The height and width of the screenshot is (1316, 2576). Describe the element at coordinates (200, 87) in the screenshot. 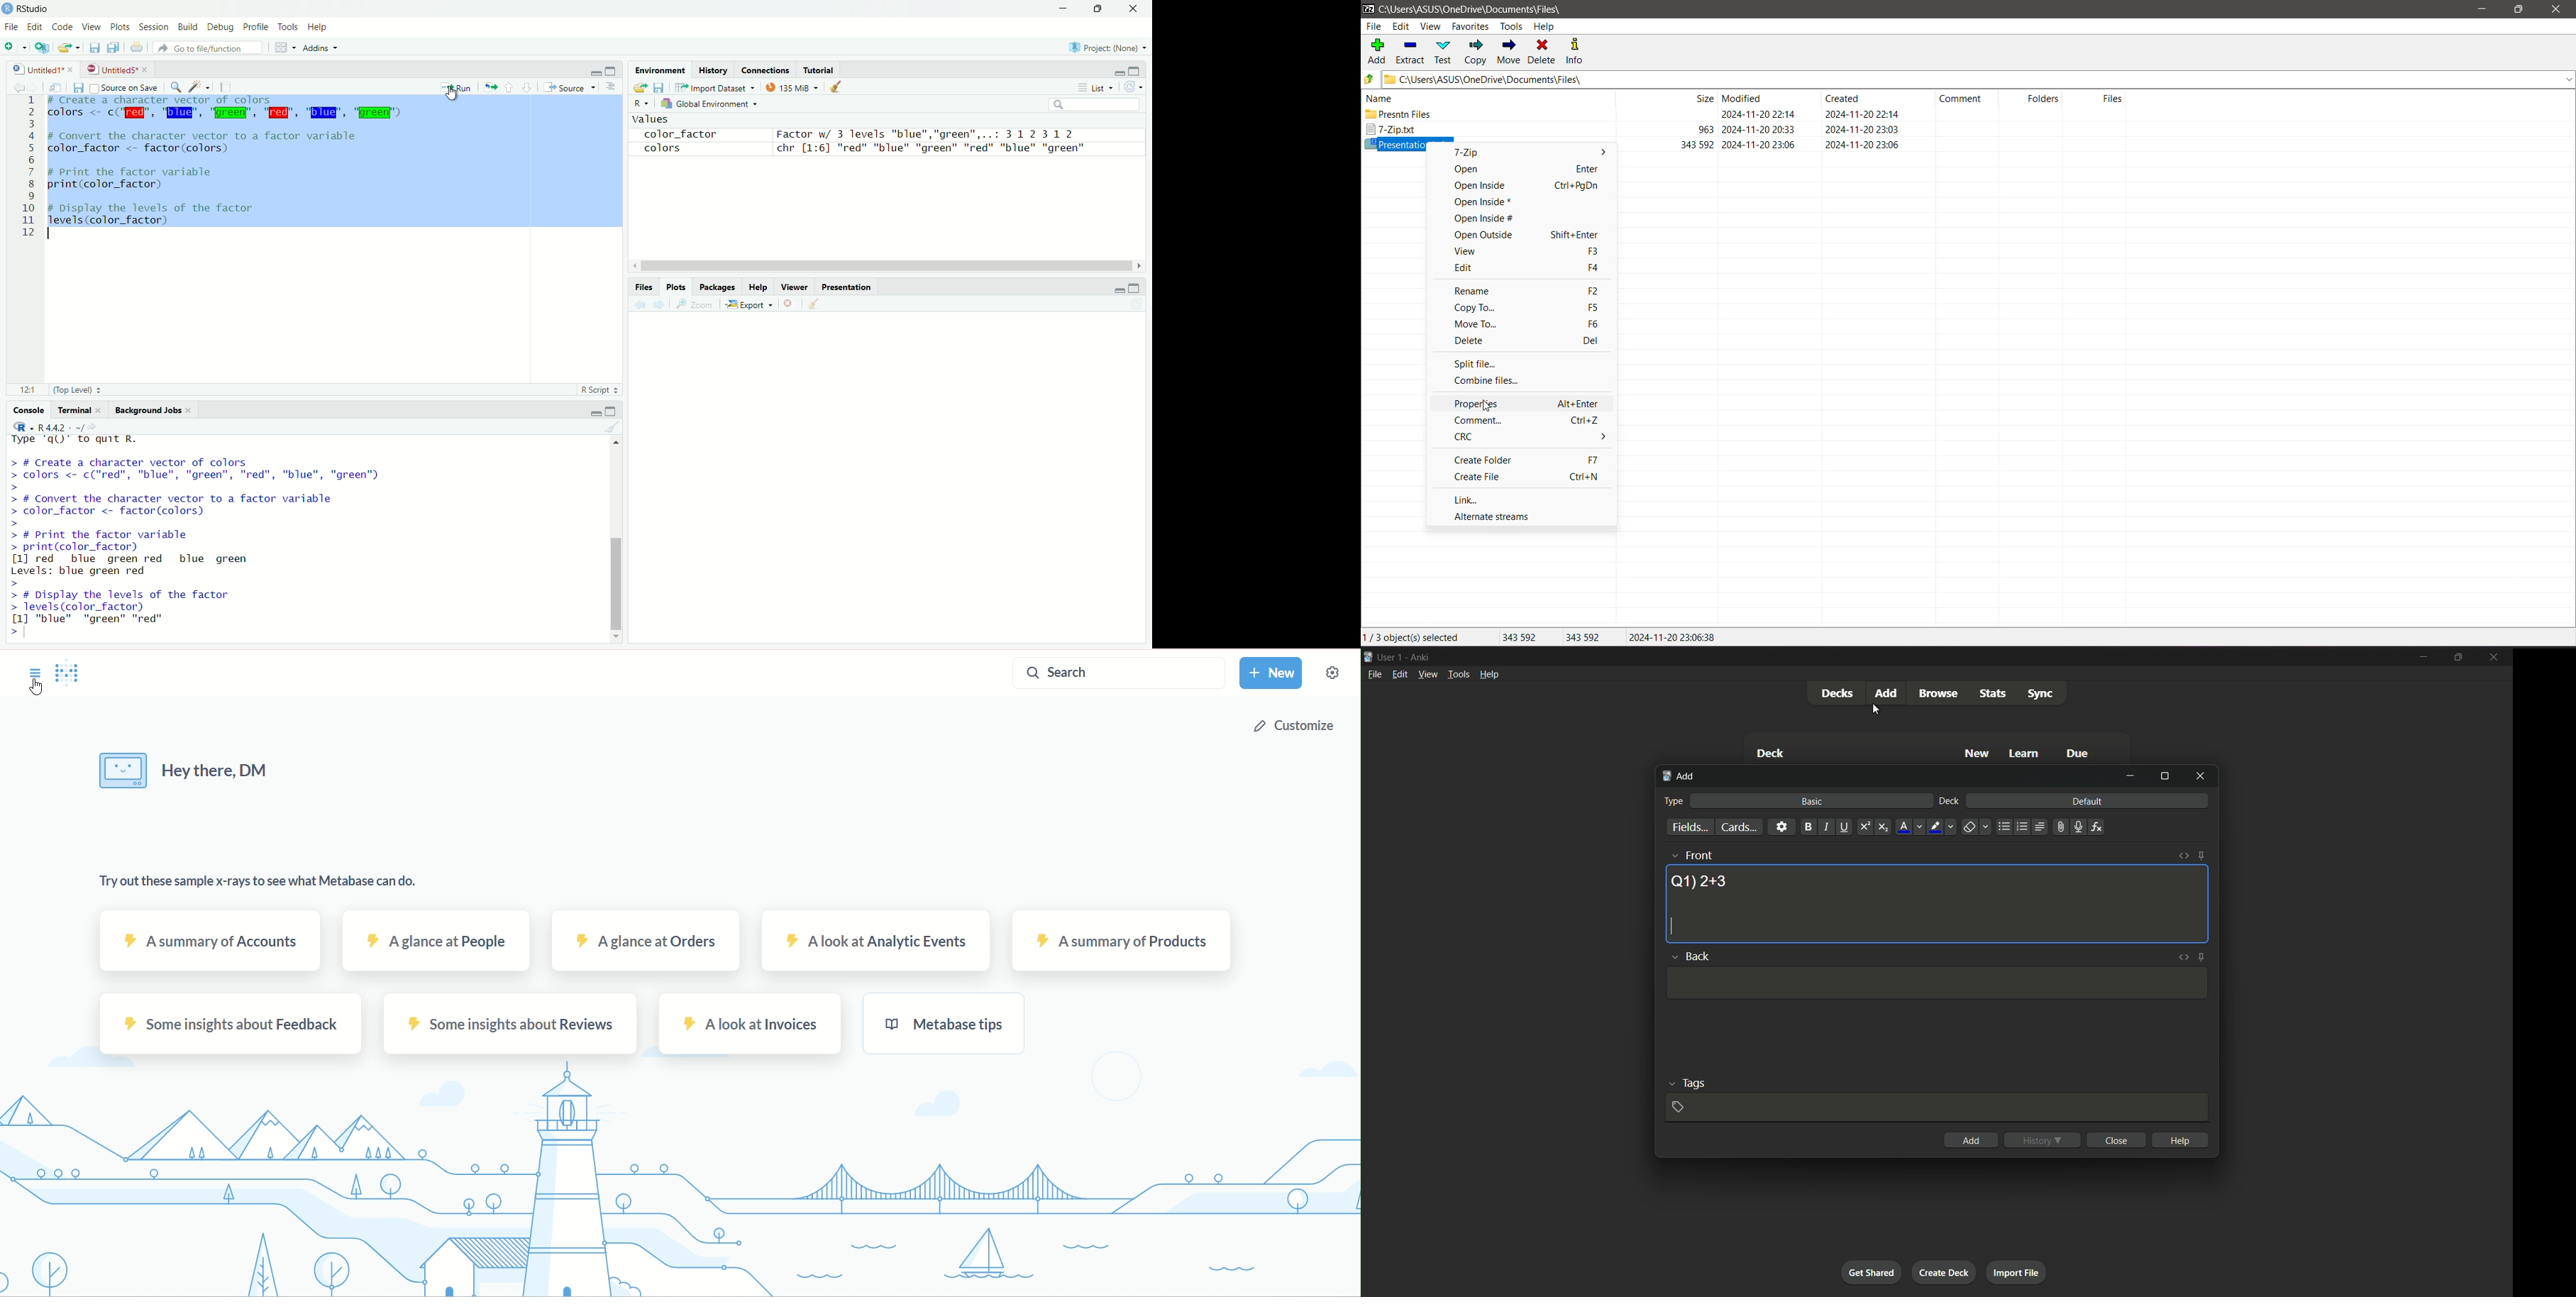

I see `code tools` at that location.